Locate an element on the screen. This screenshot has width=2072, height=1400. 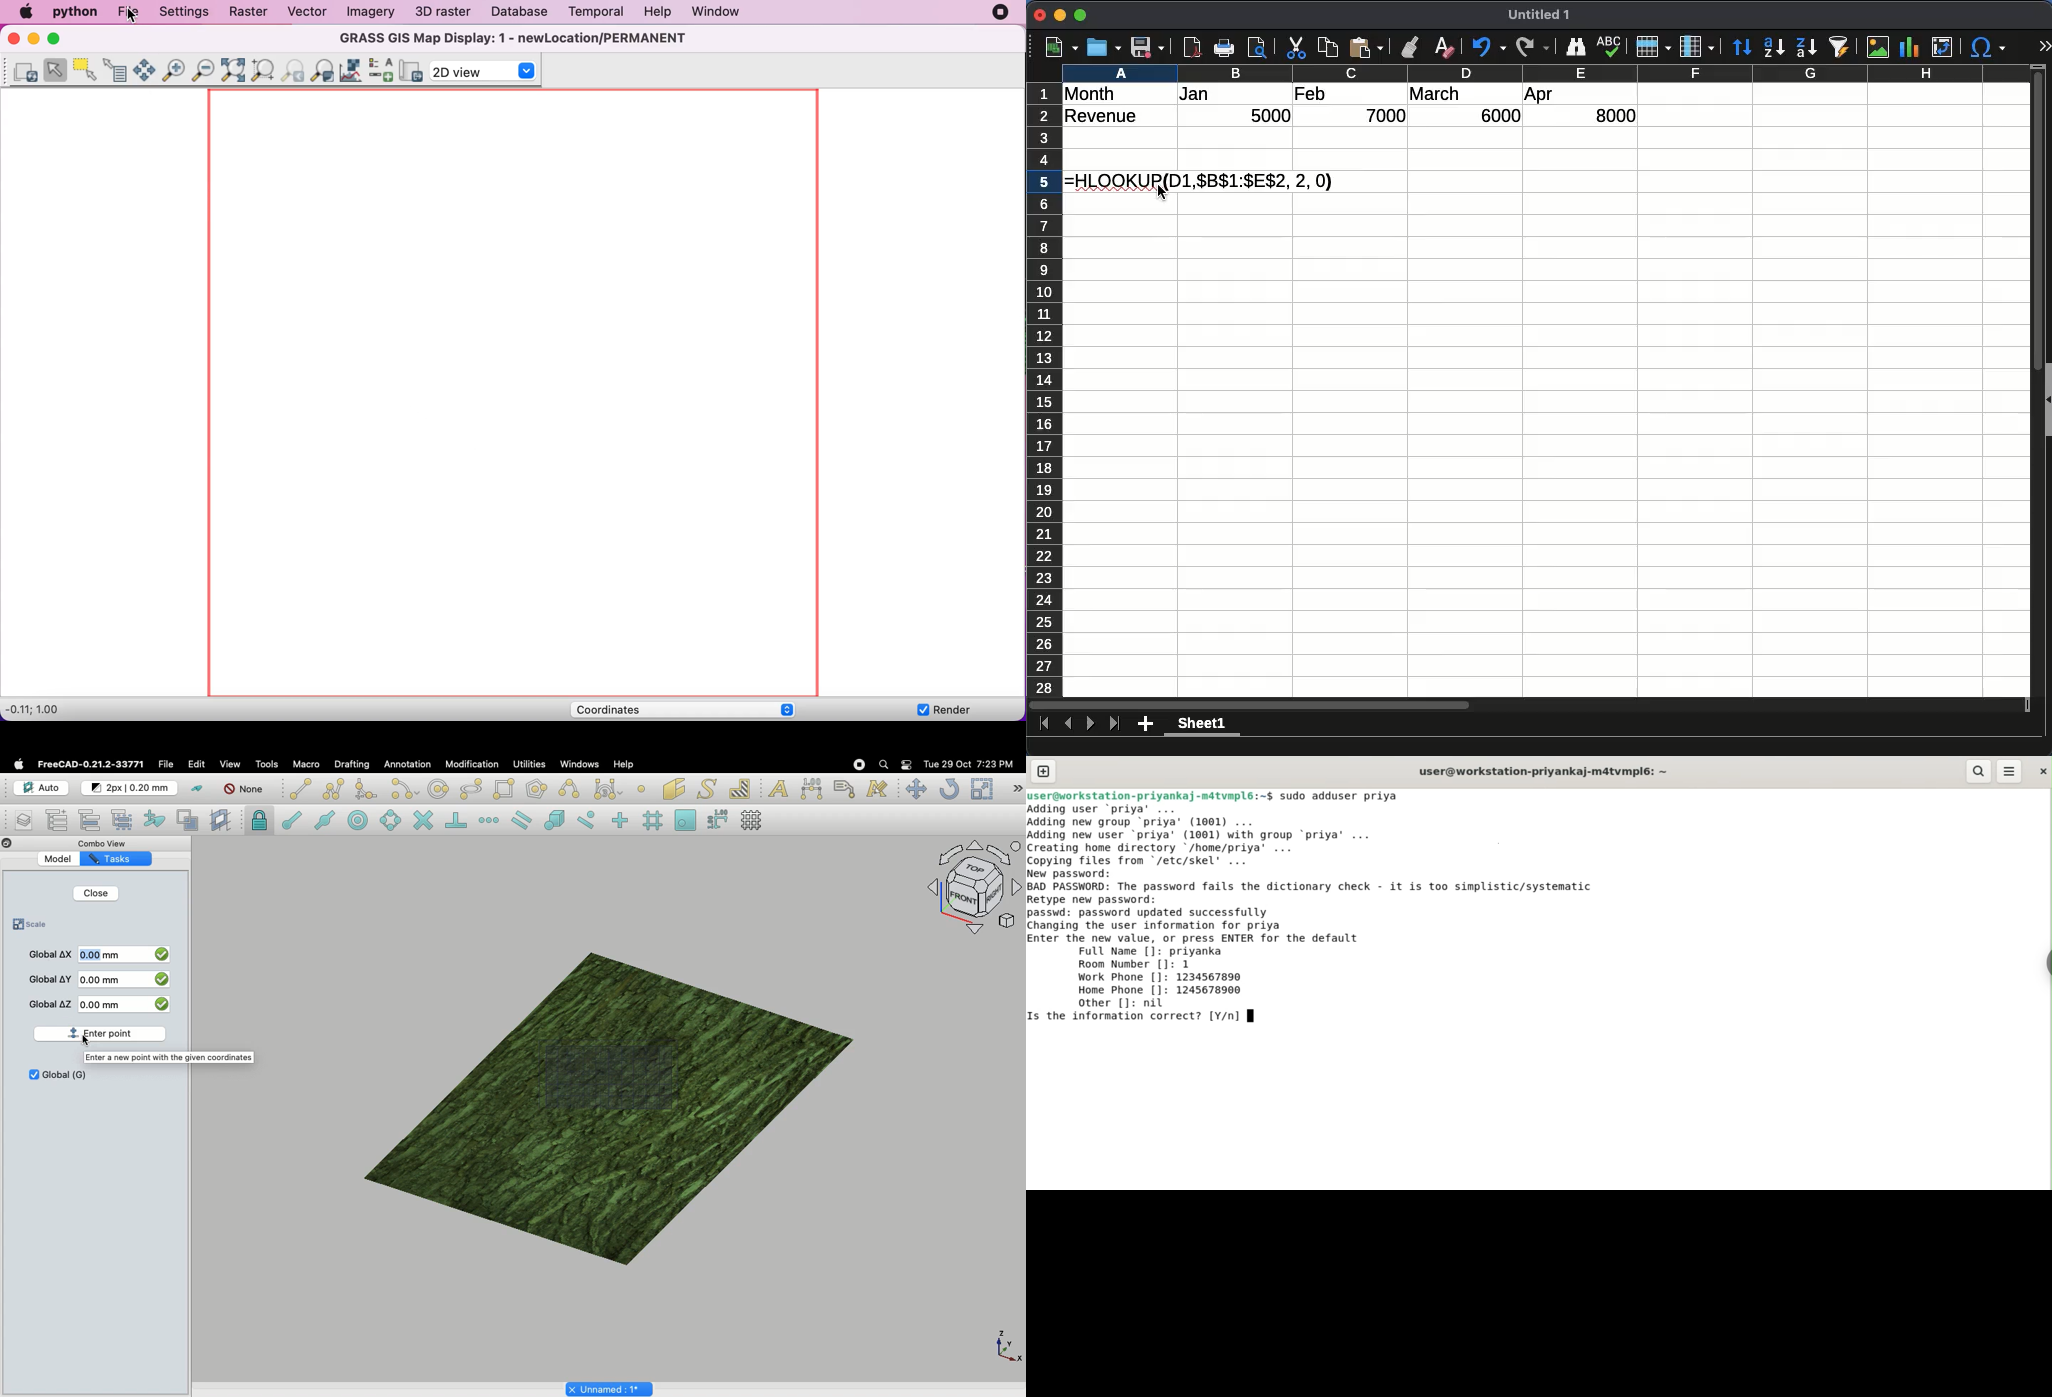
Global Z is located at coordinates (51, 1004).